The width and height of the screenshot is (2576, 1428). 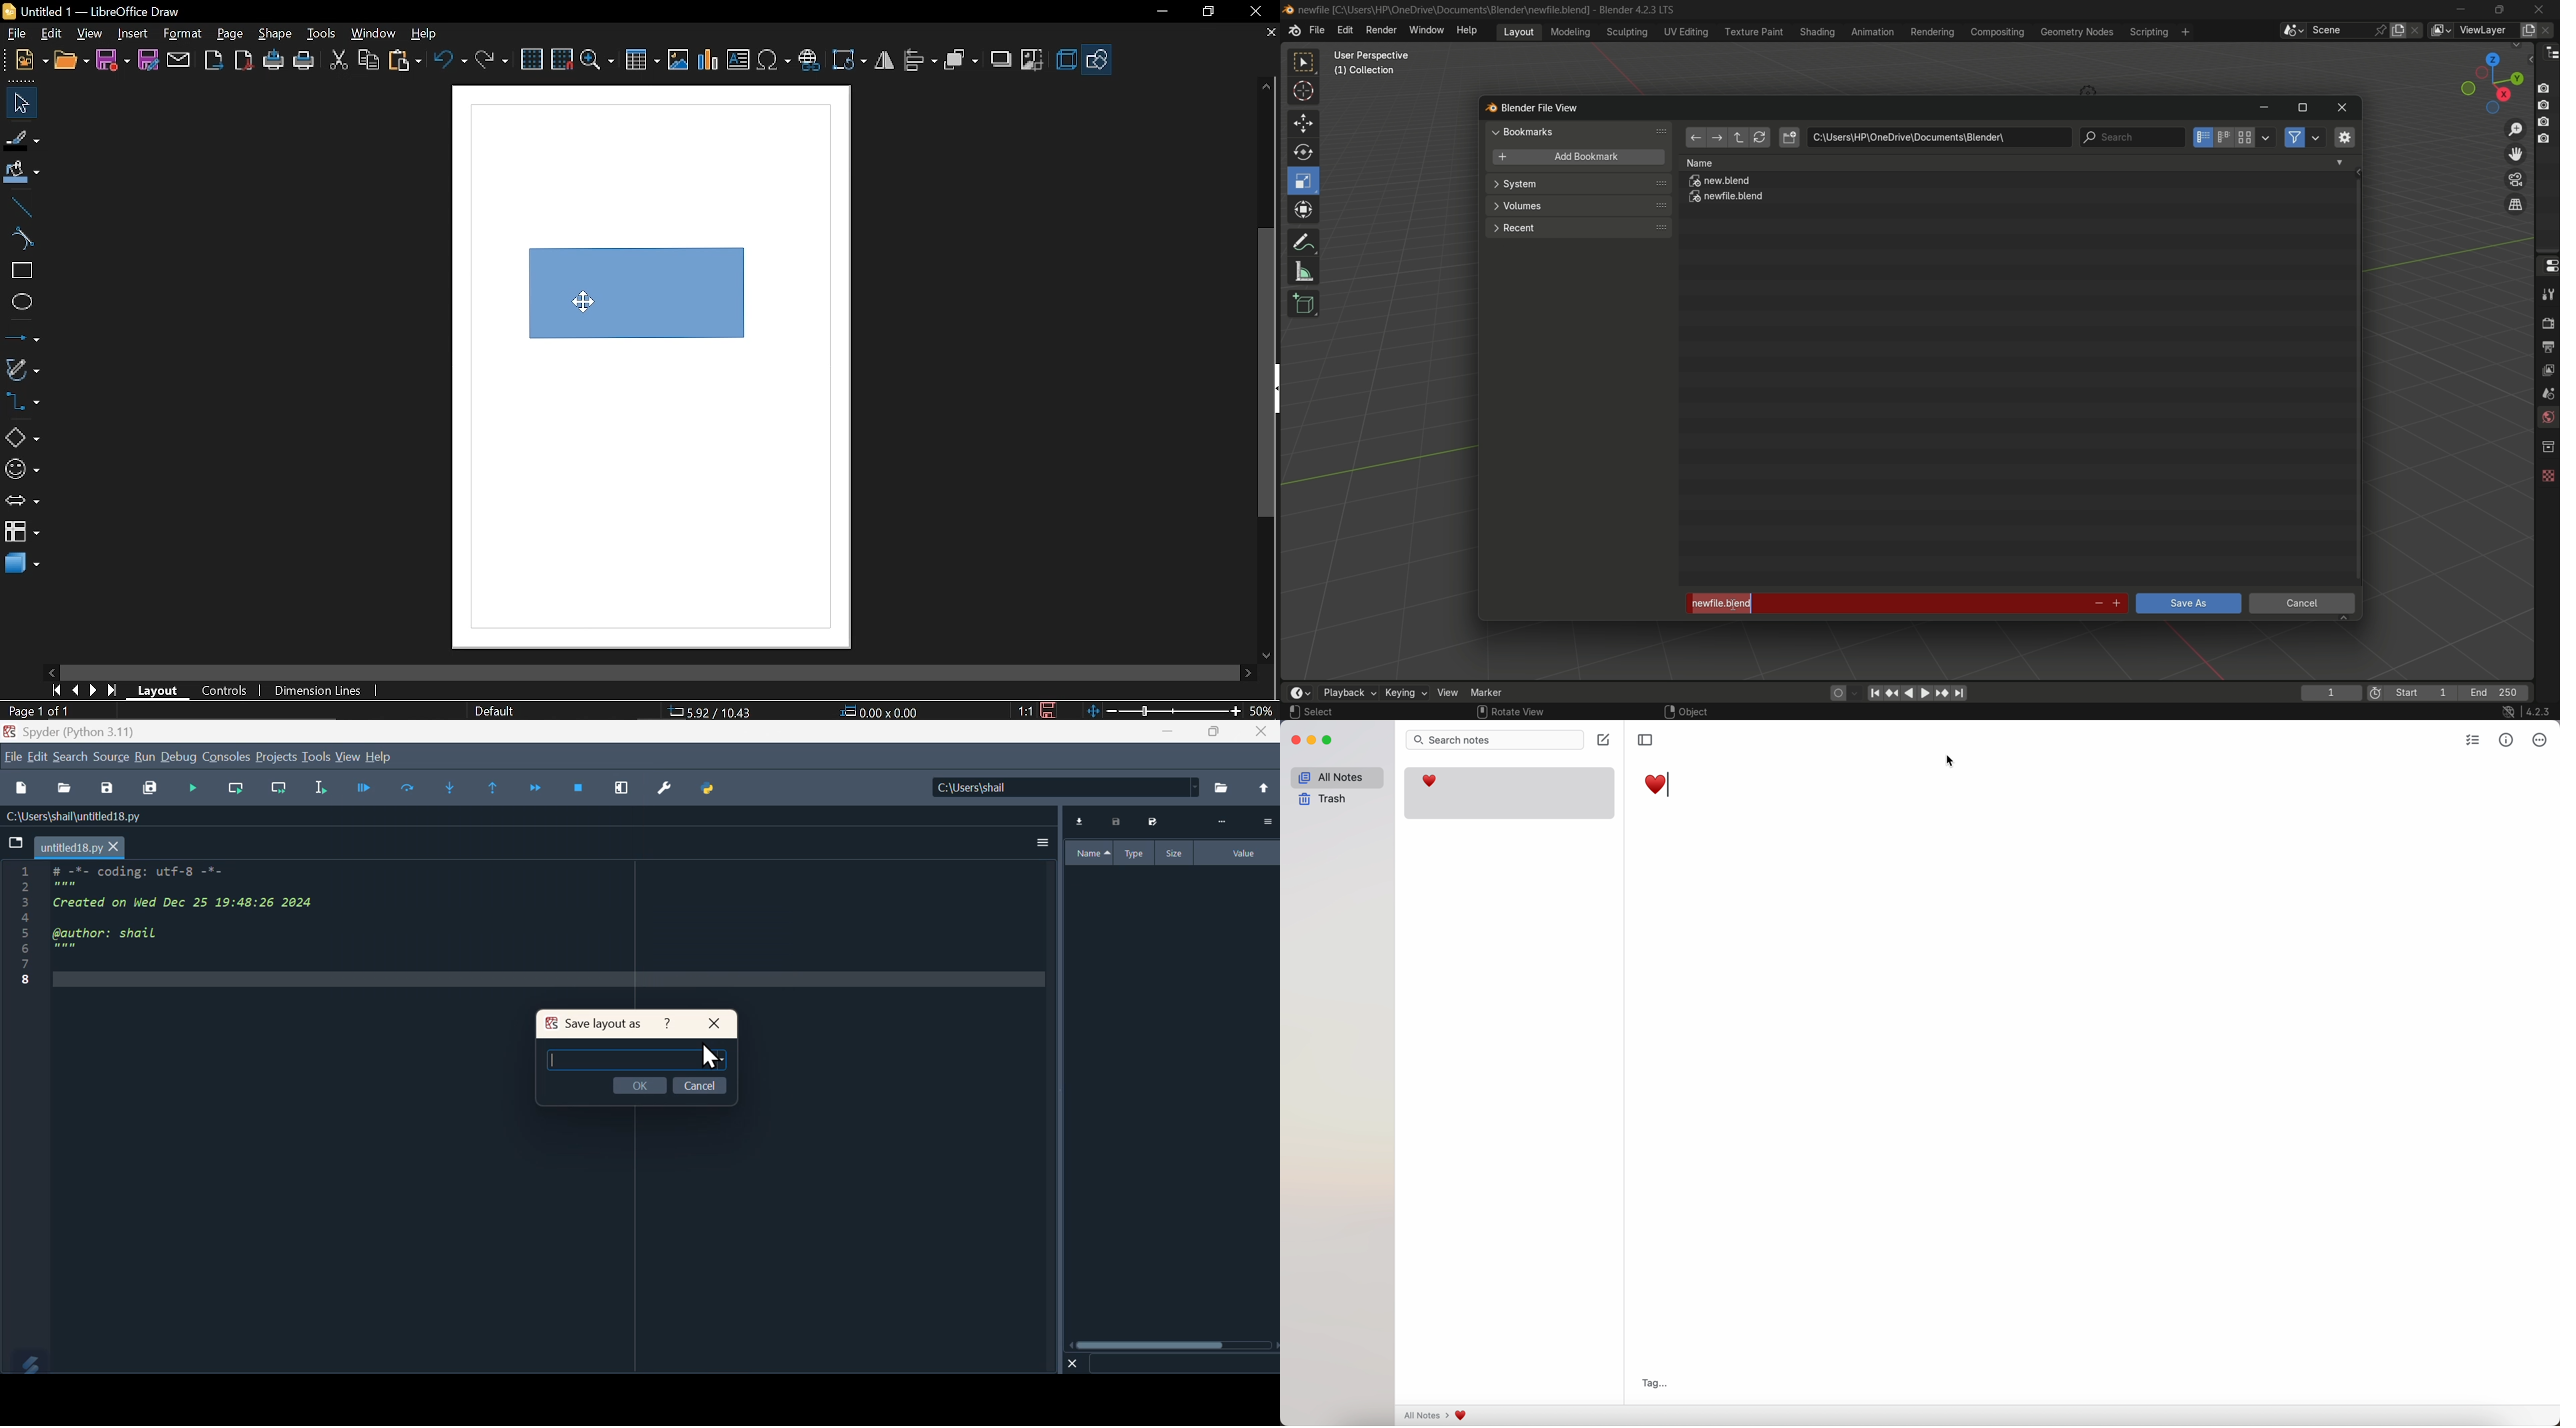 What do you see at coordinates (1073, 1363) in the screenshot?
I see `Close` at bounding box center [1073, 1363].